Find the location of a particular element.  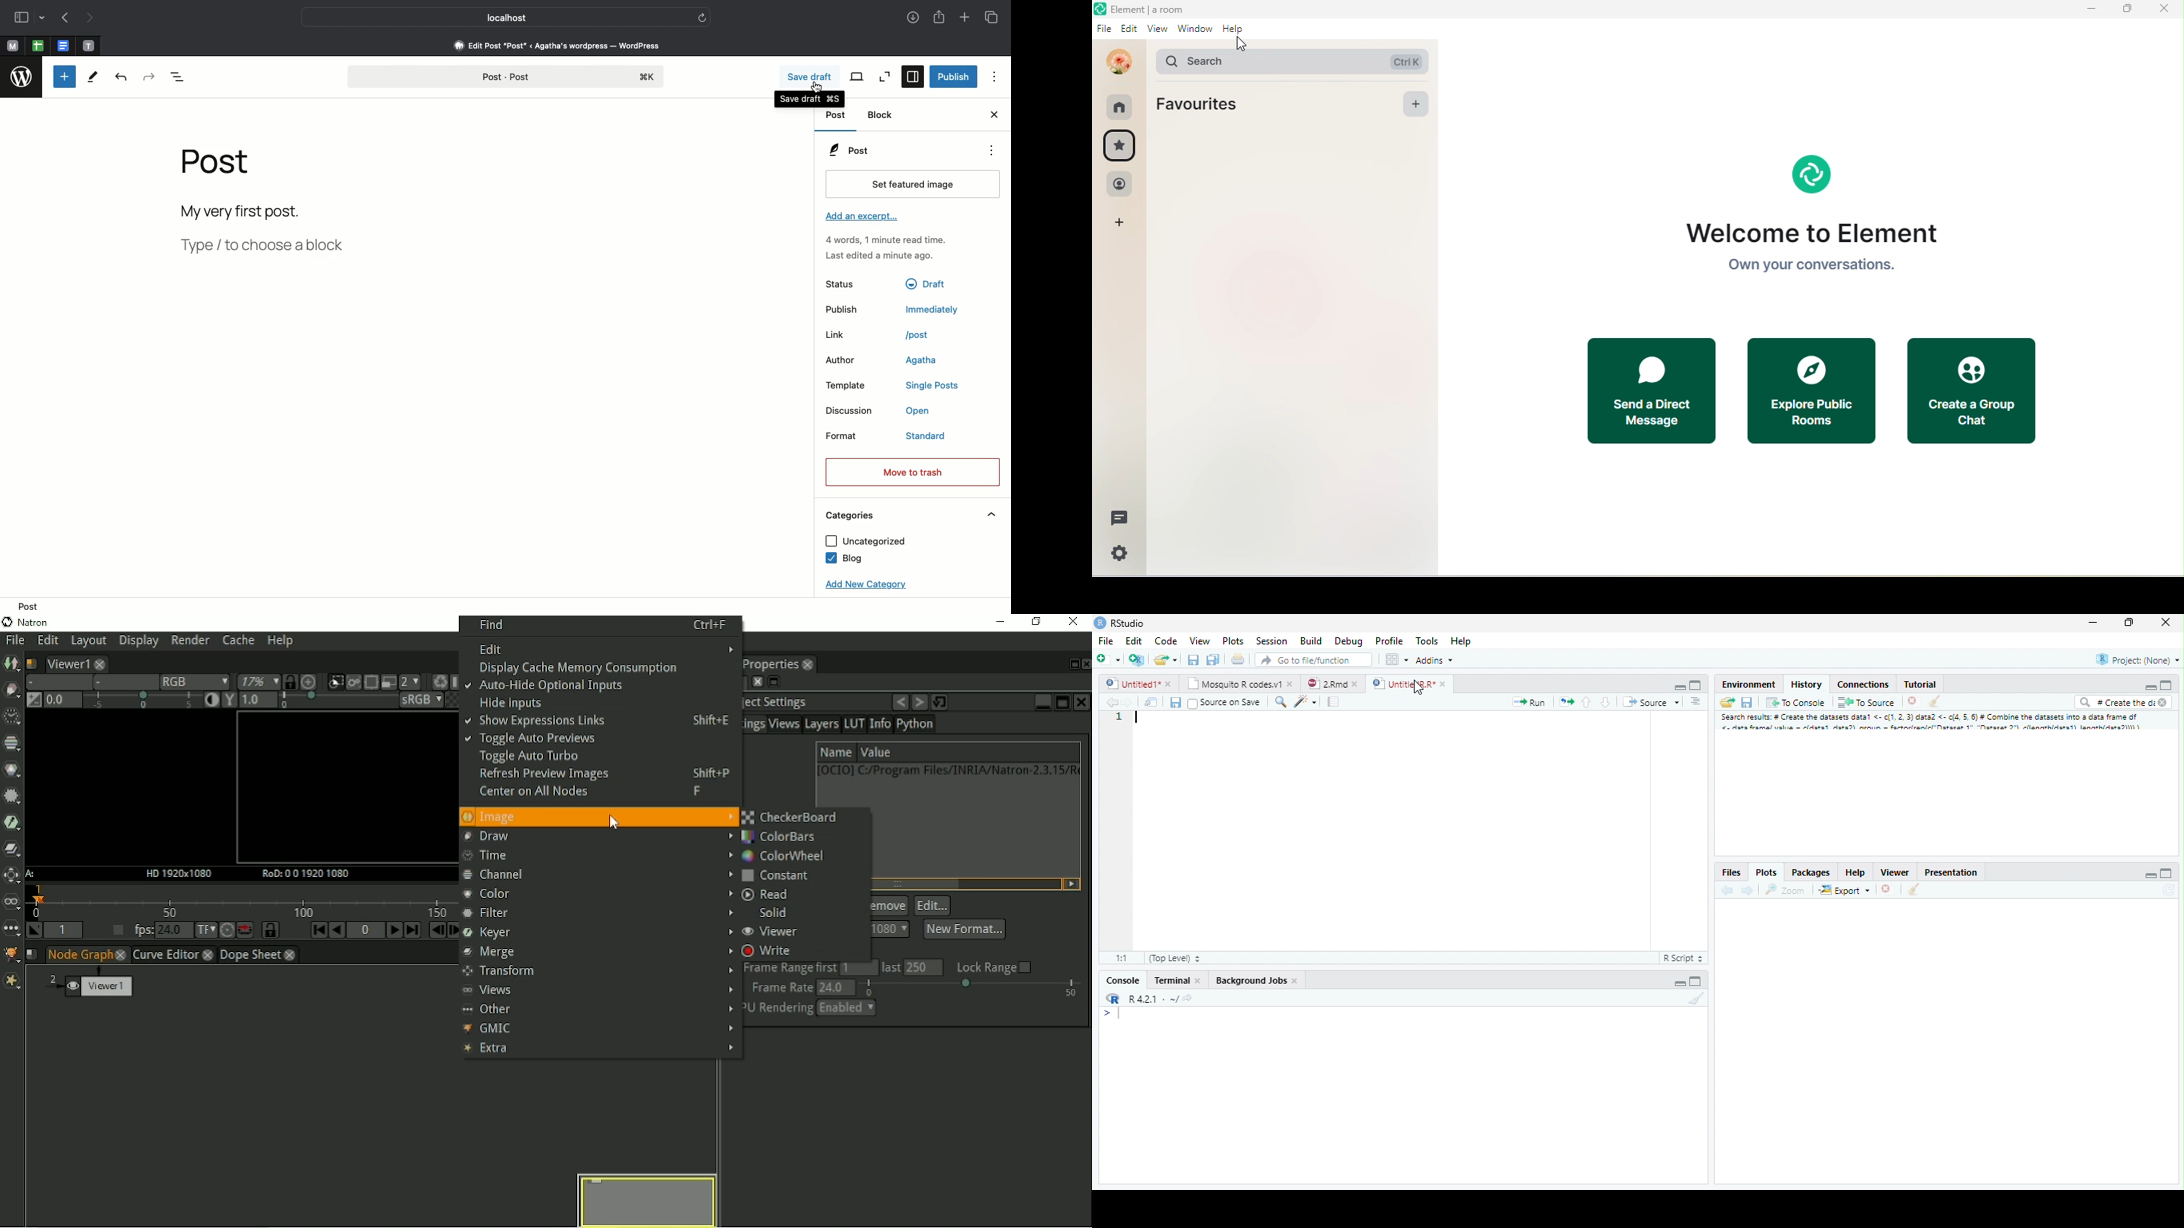

Document is located at coordinates (63, 46).